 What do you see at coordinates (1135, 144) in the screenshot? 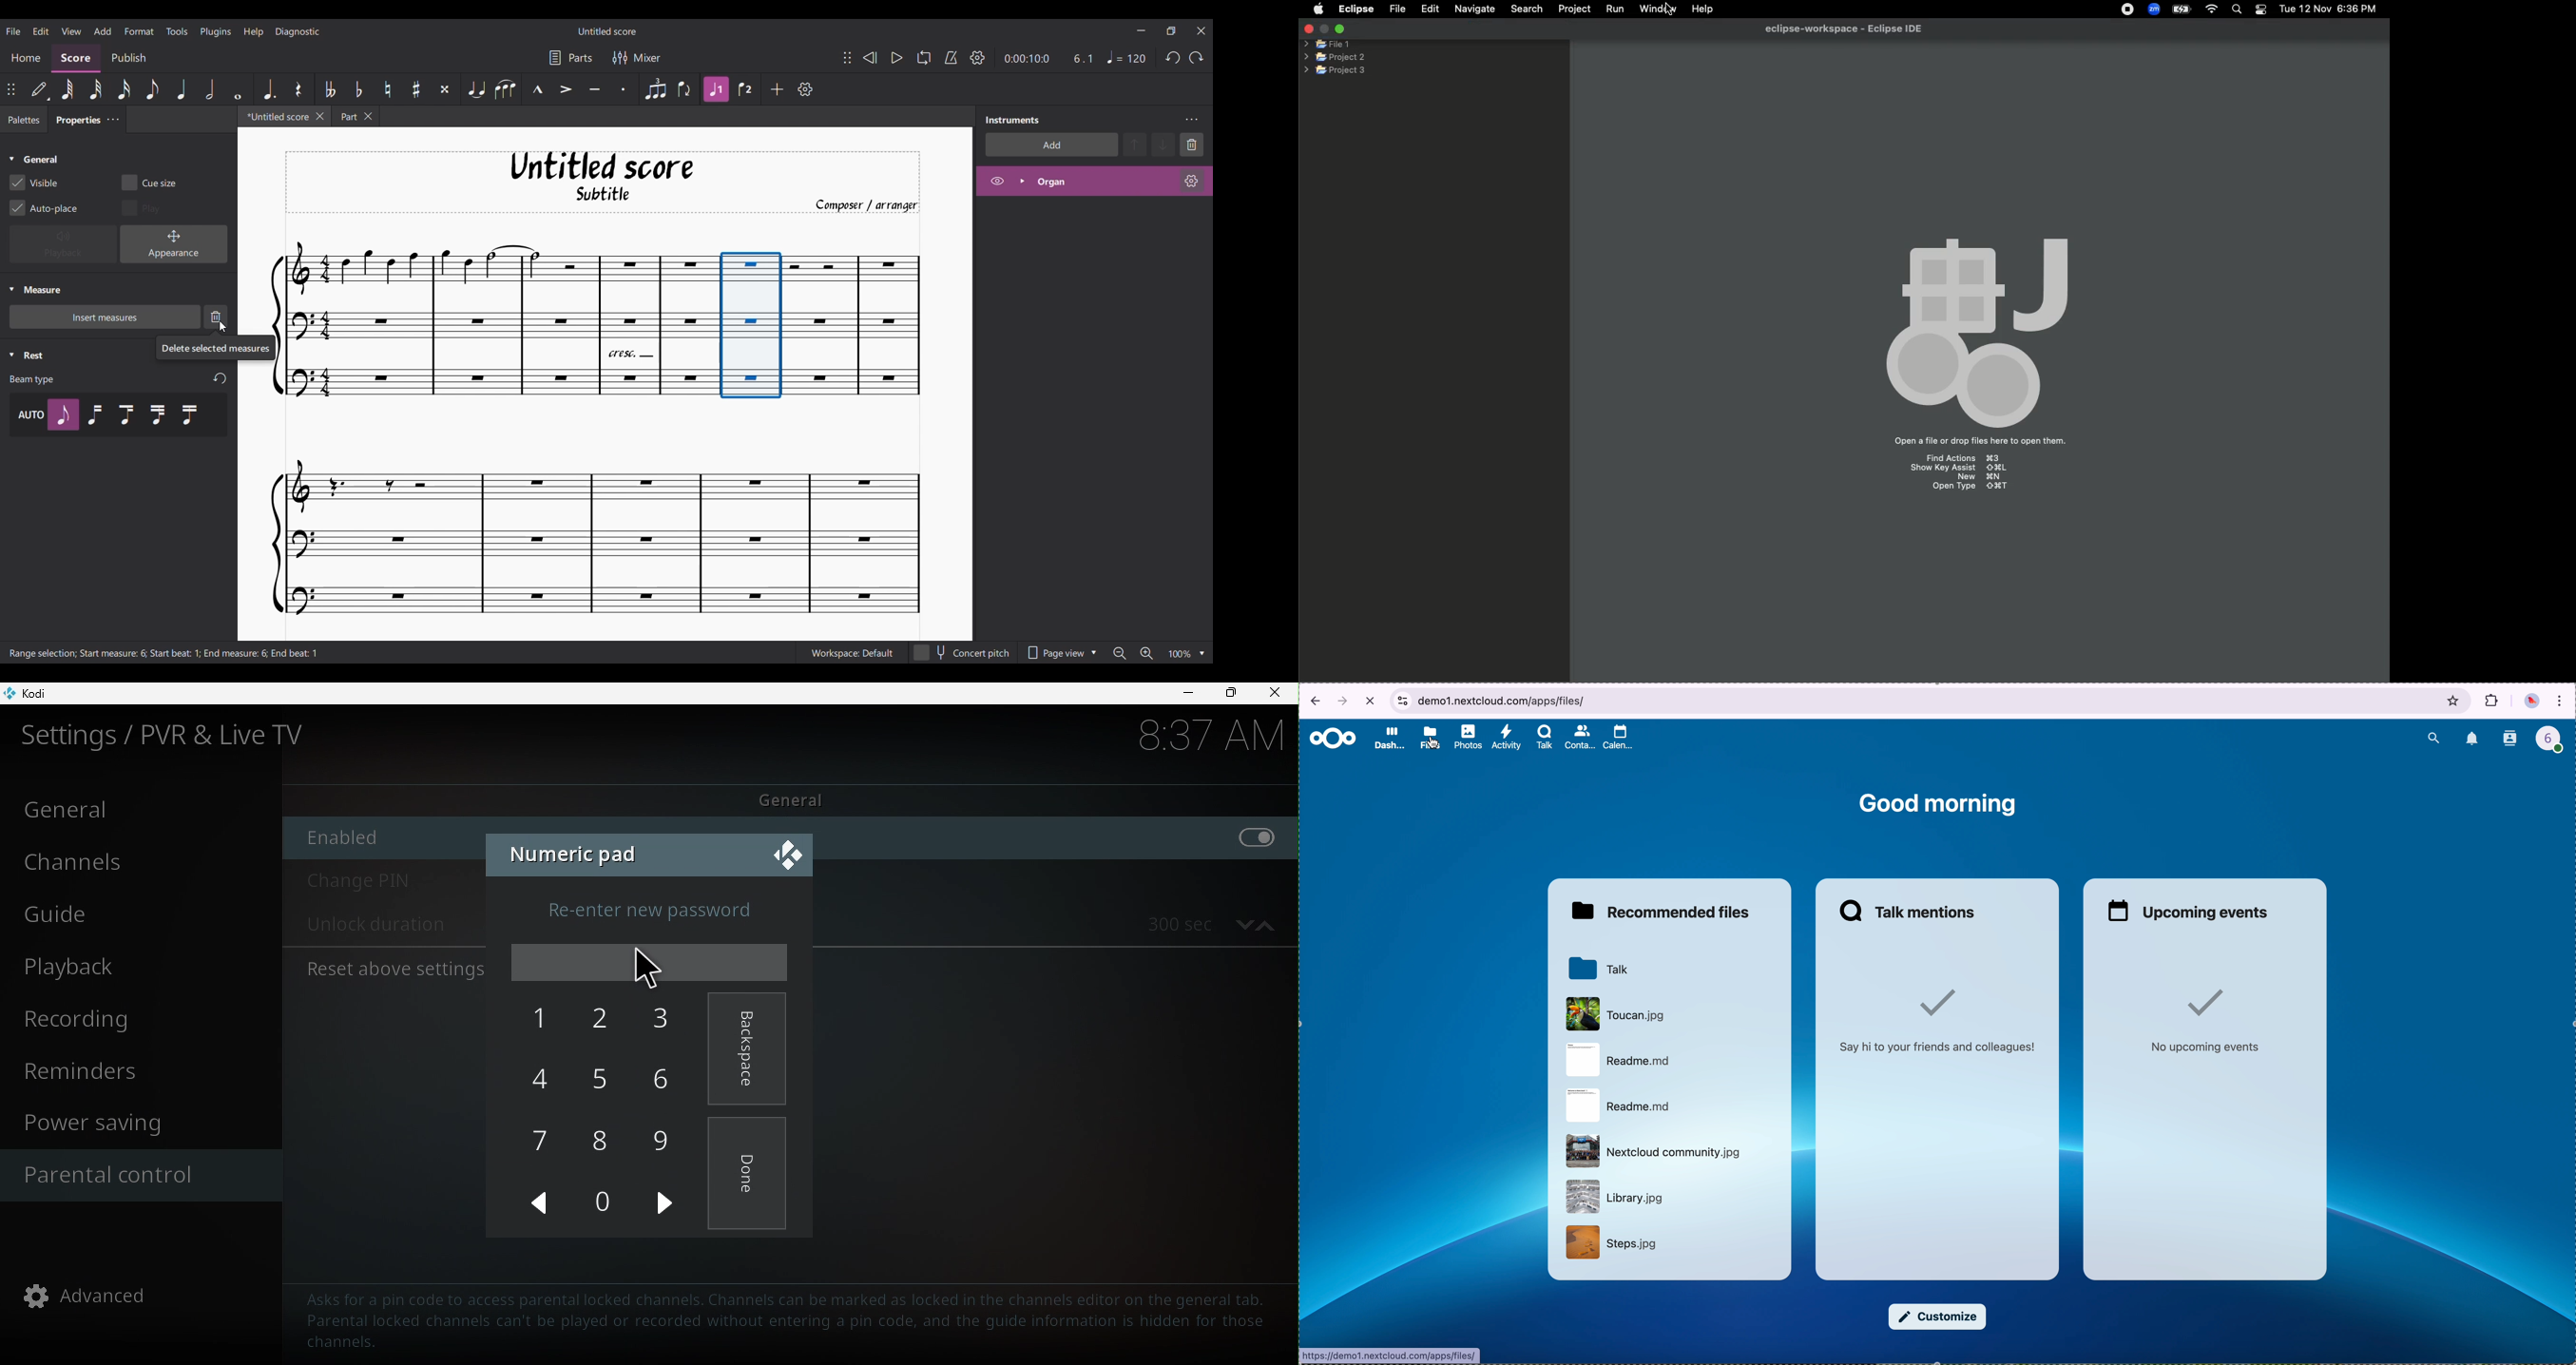
I see `Move selection up` at bounding box center [1135, 144].